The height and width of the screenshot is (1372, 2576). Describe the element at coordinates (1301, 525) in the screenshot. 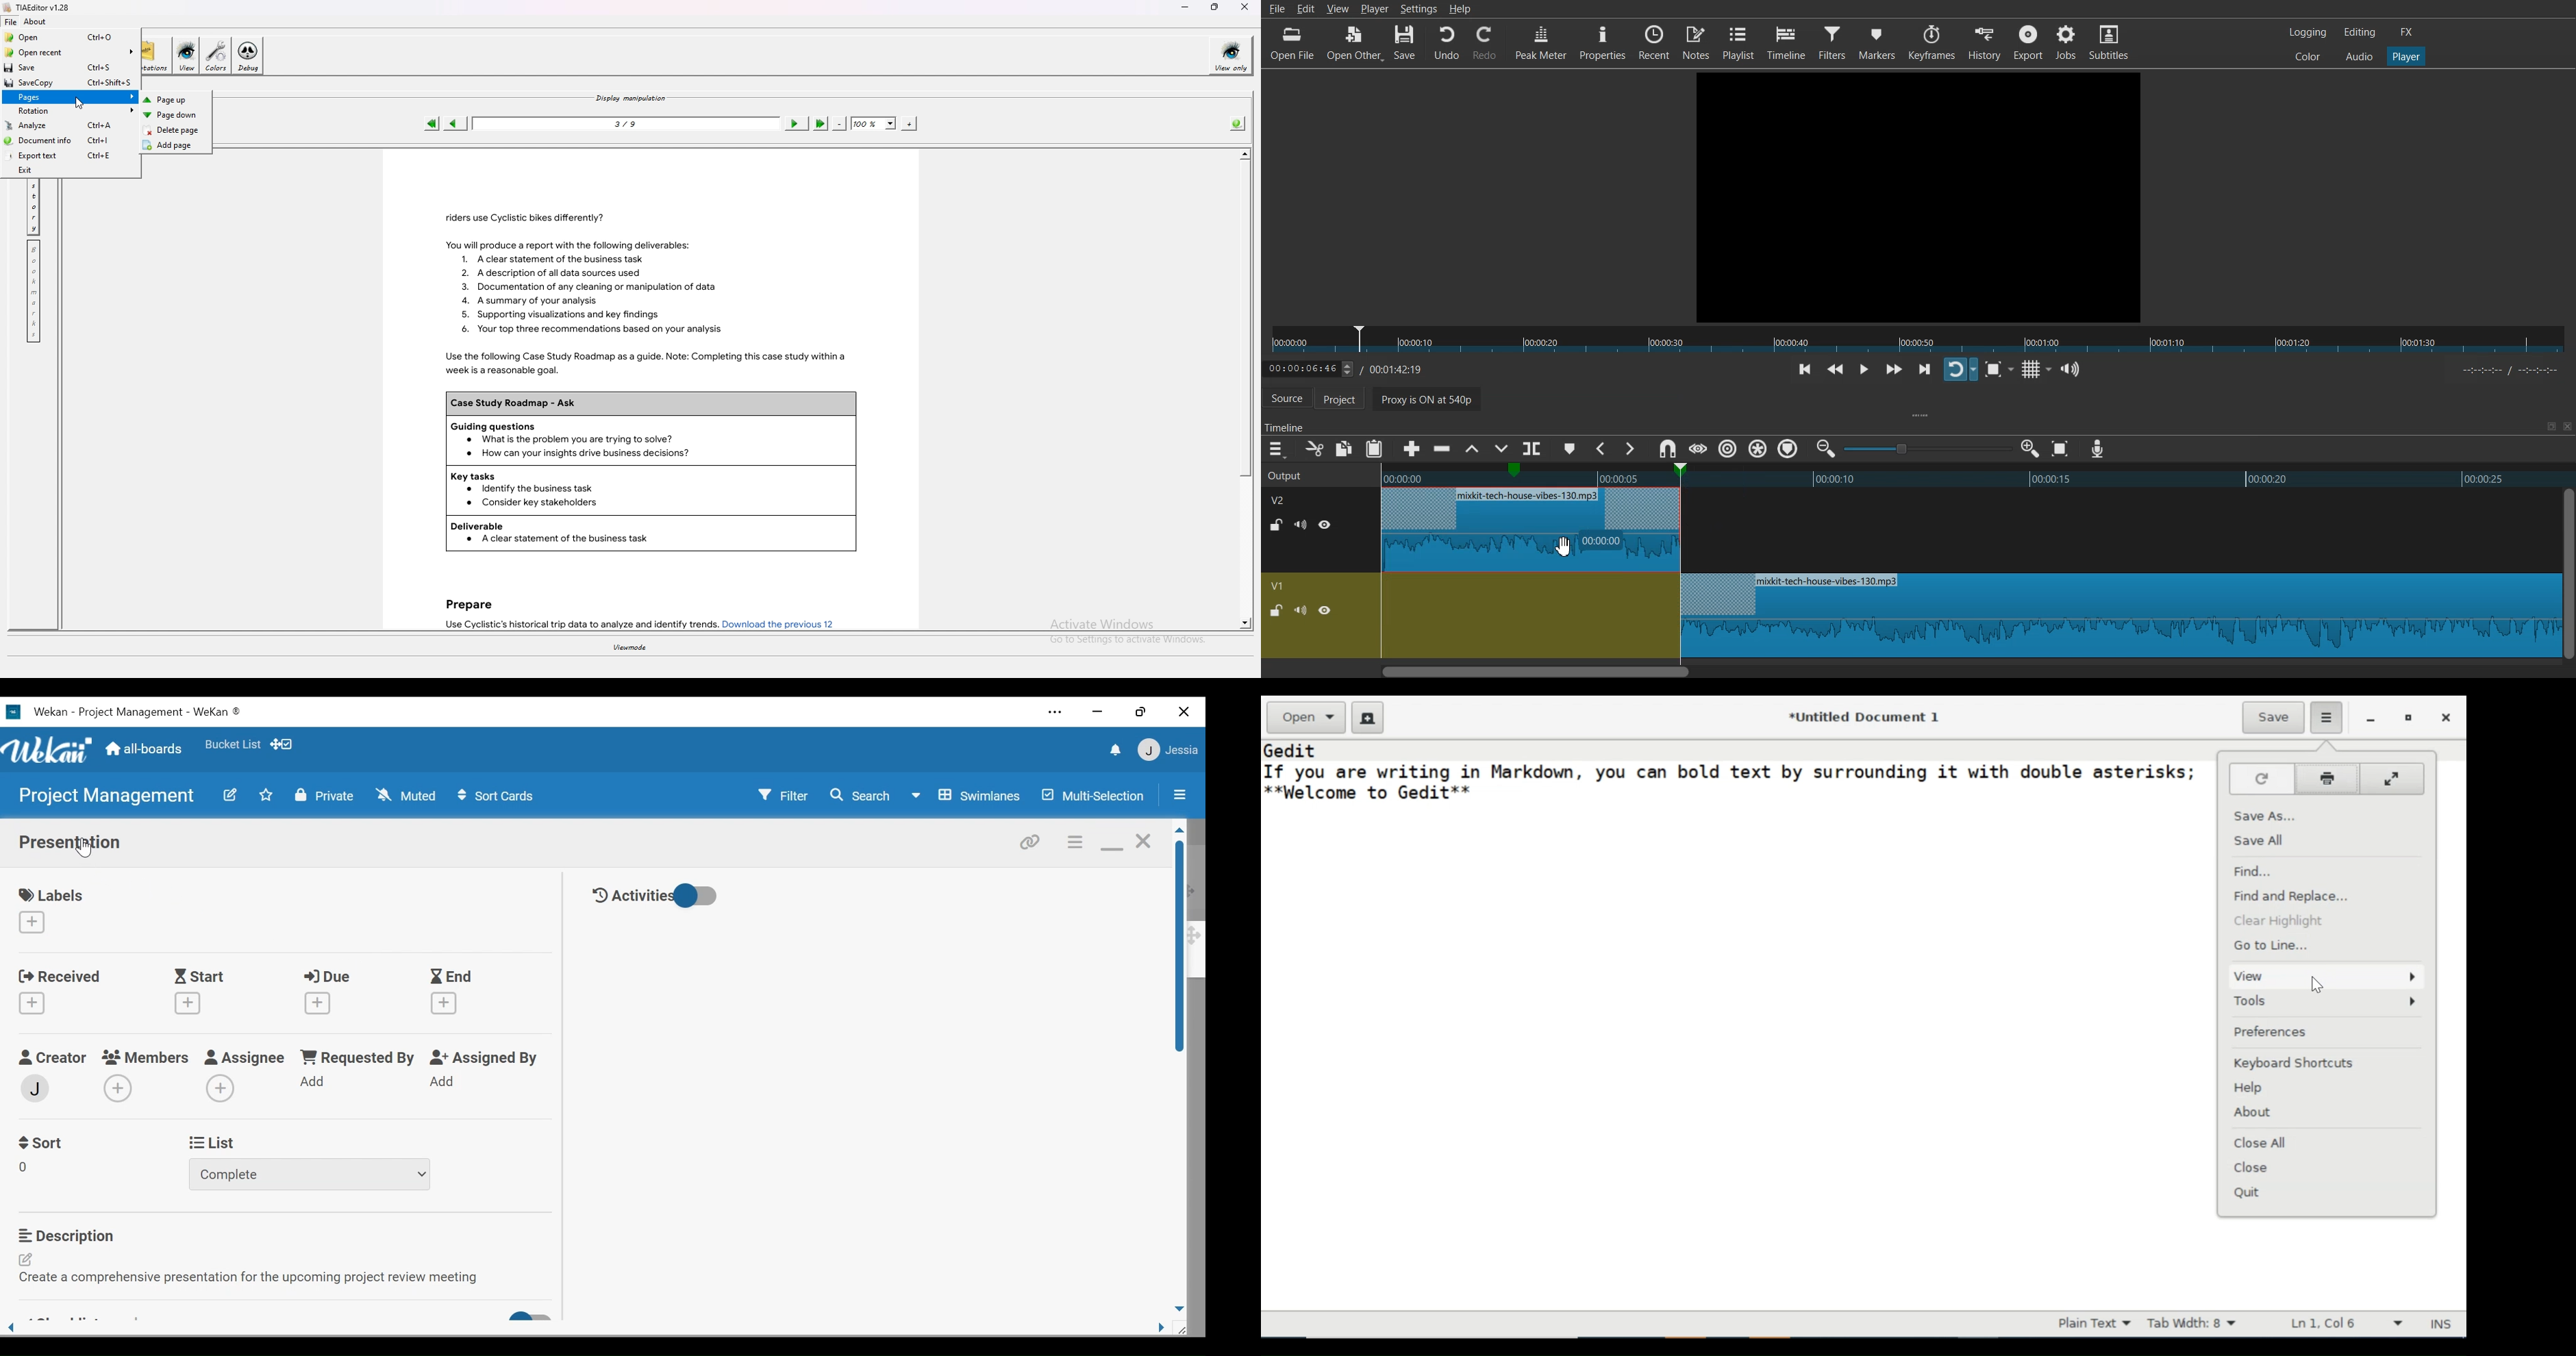

I see `Mute` at that location.